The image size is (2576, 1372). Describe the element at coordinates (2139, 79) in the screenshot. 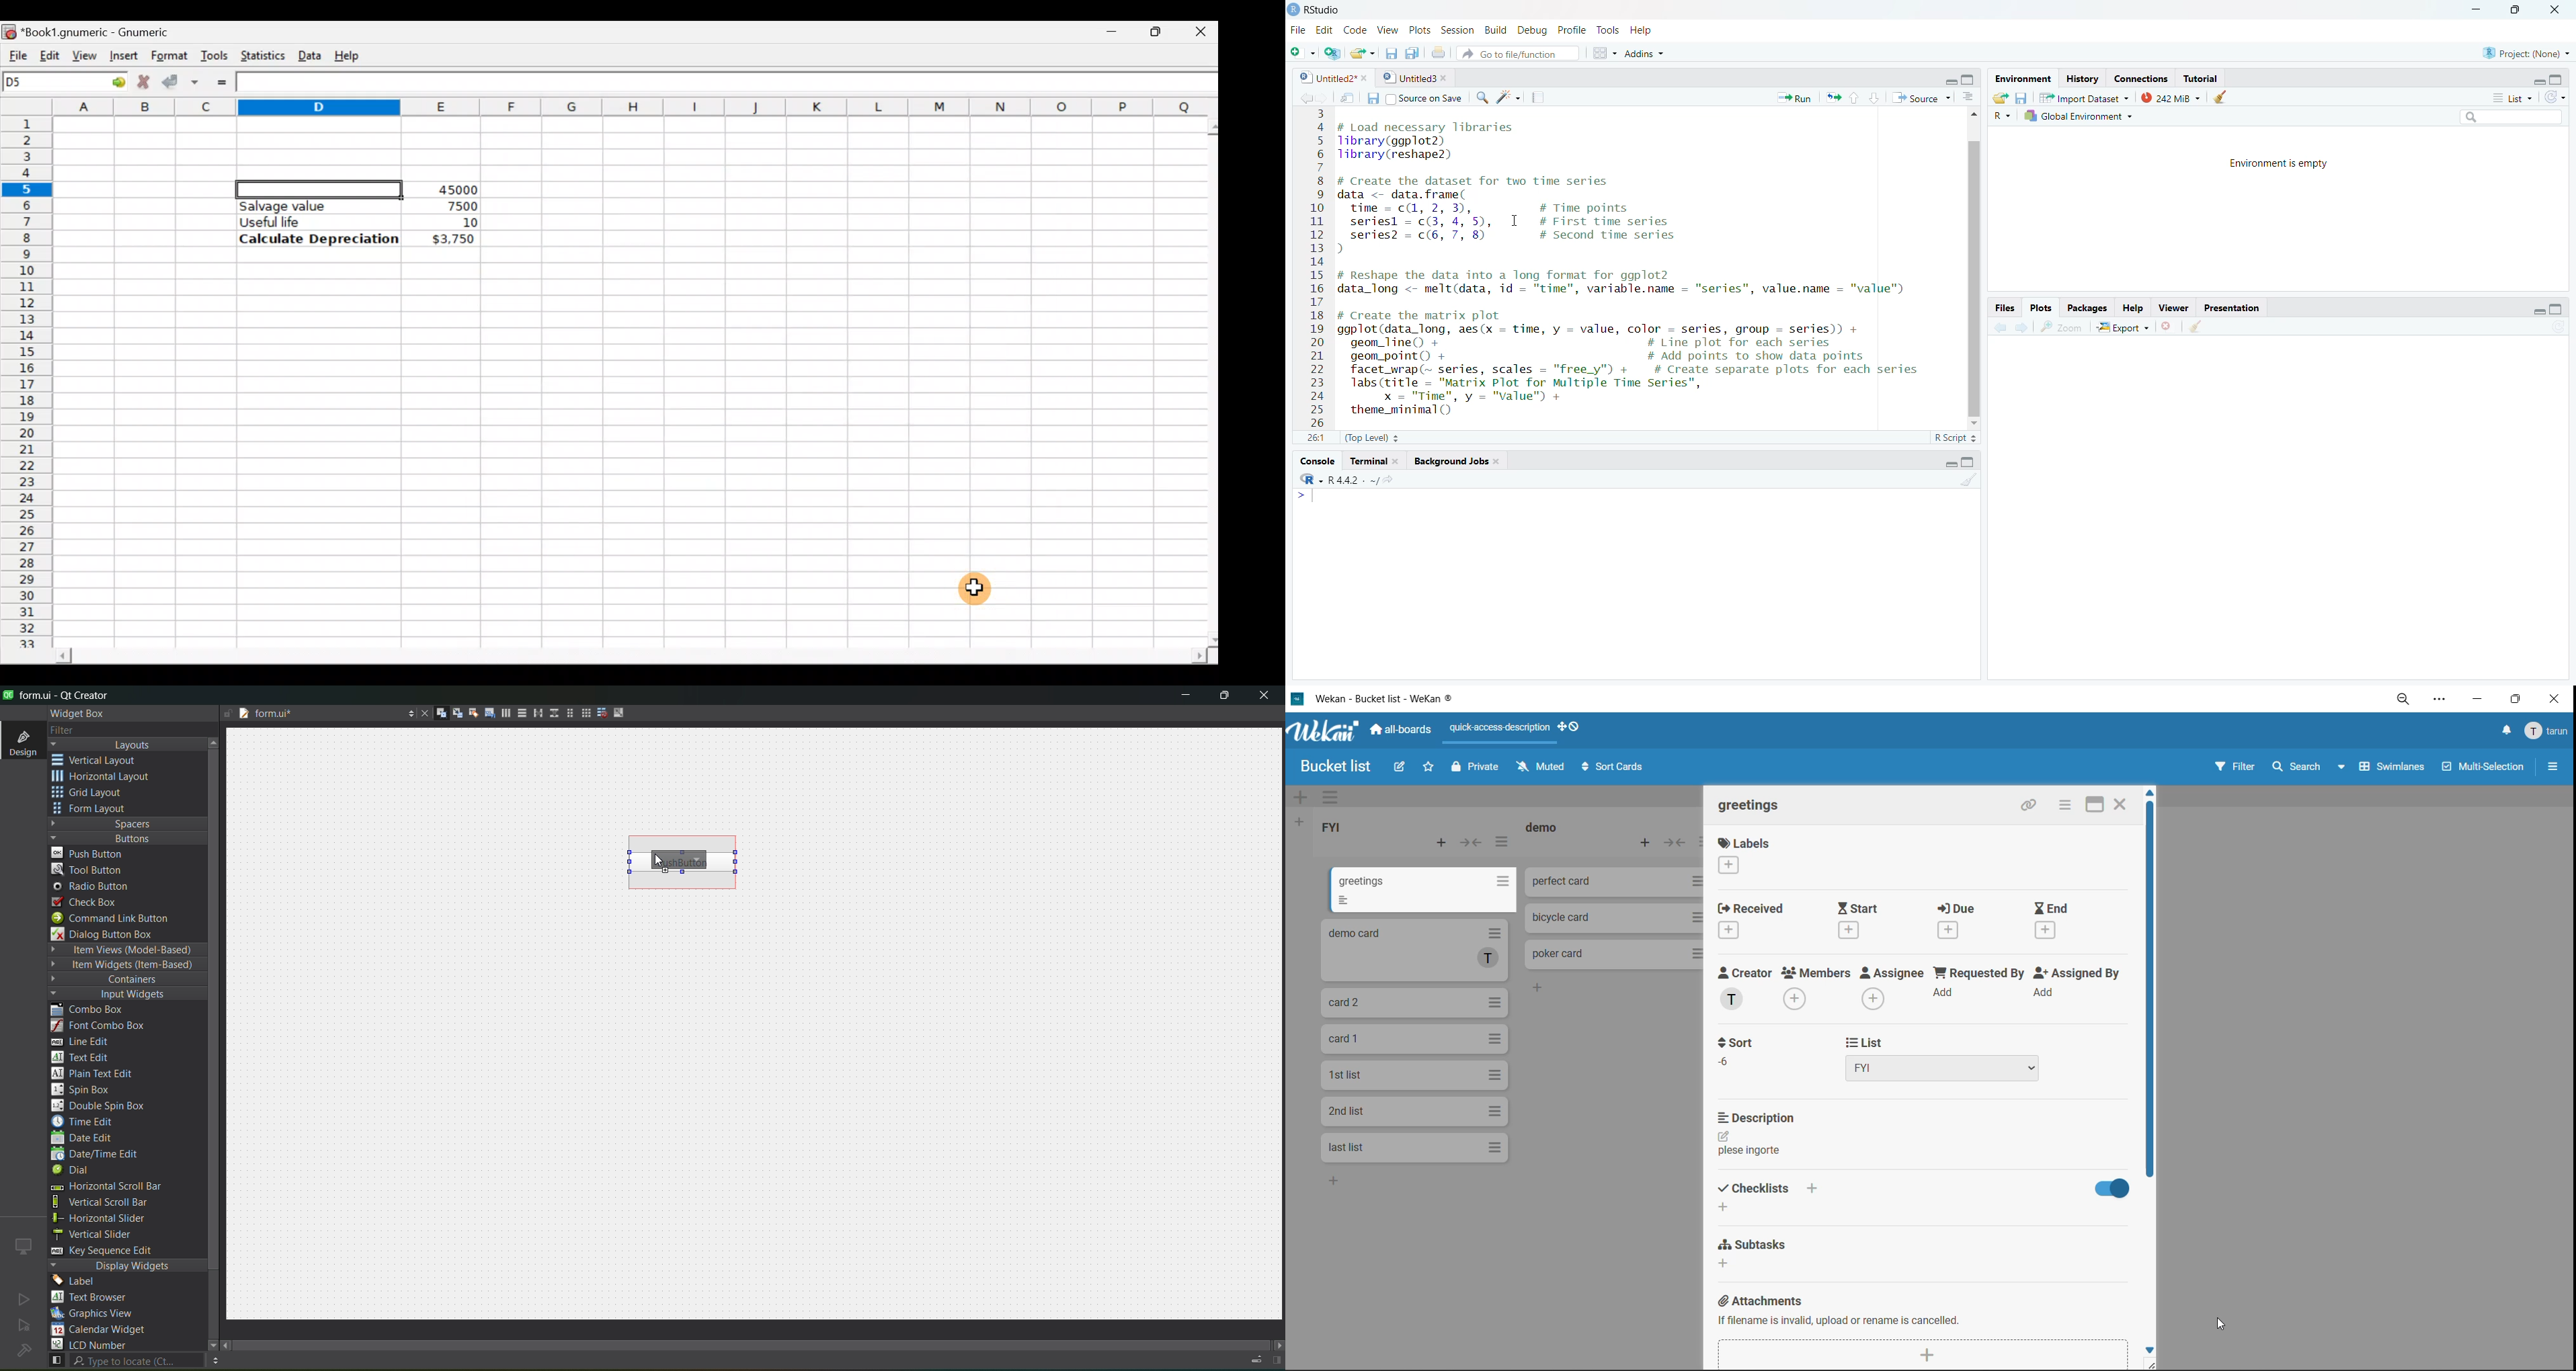

I see `Connections` at that location.